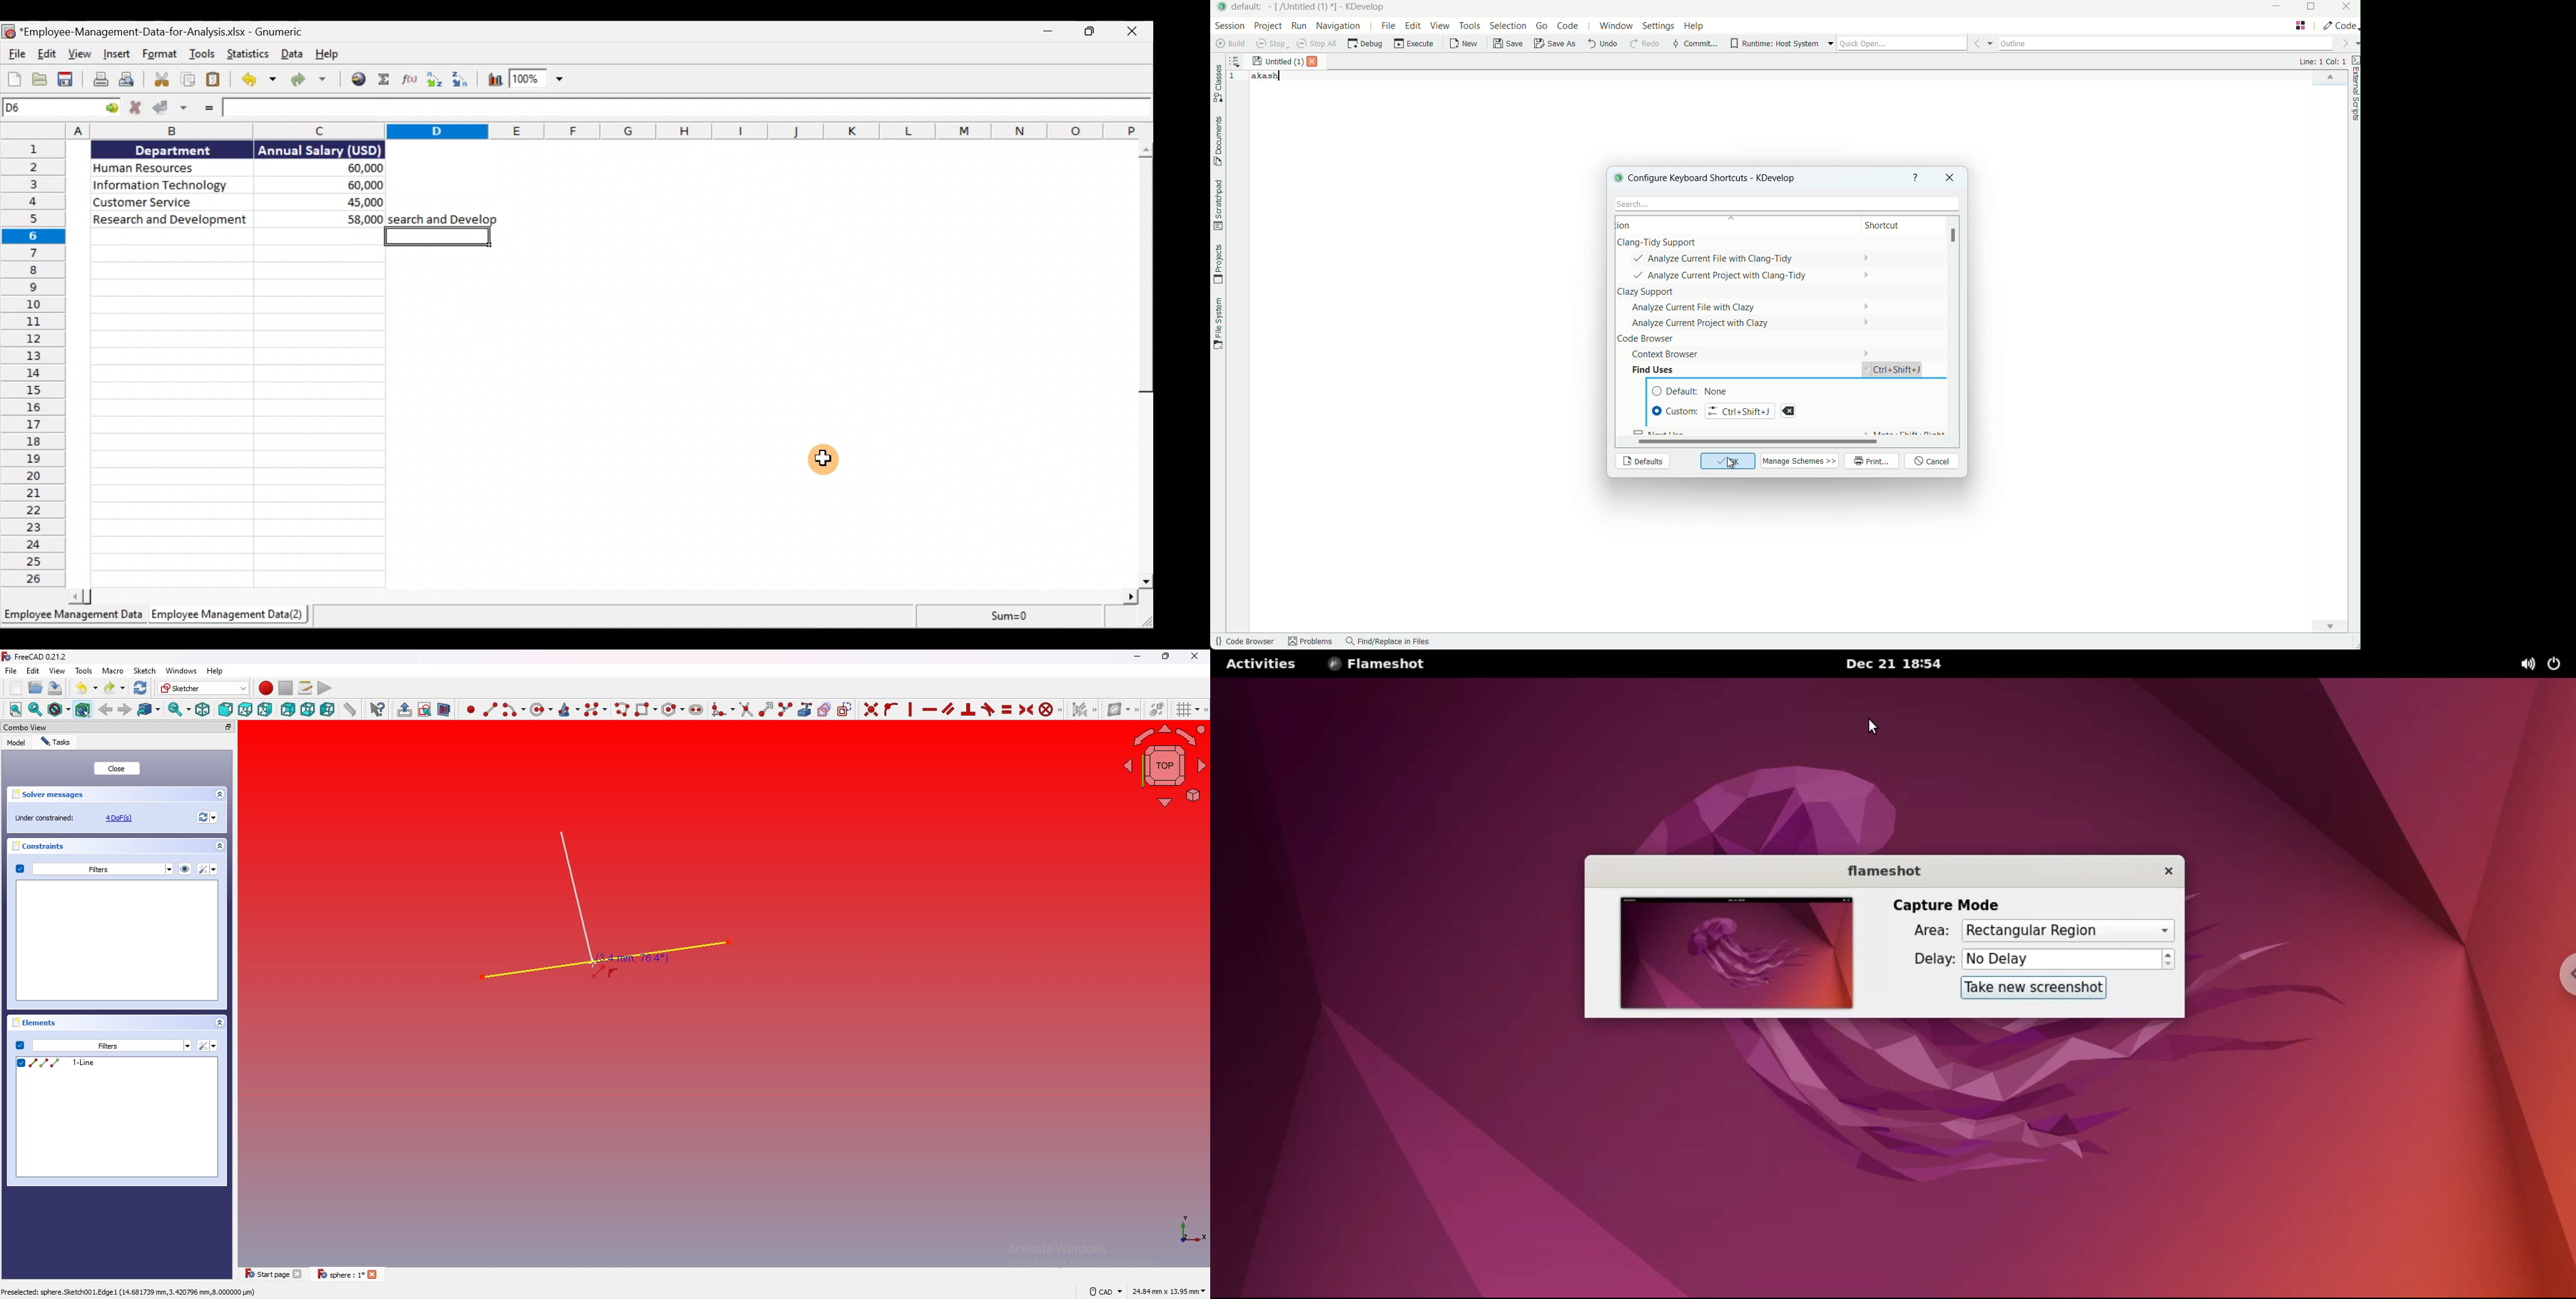 The width and height of the screenshot is (2576, 1316). I want to click on Create point, so click(468, 709).